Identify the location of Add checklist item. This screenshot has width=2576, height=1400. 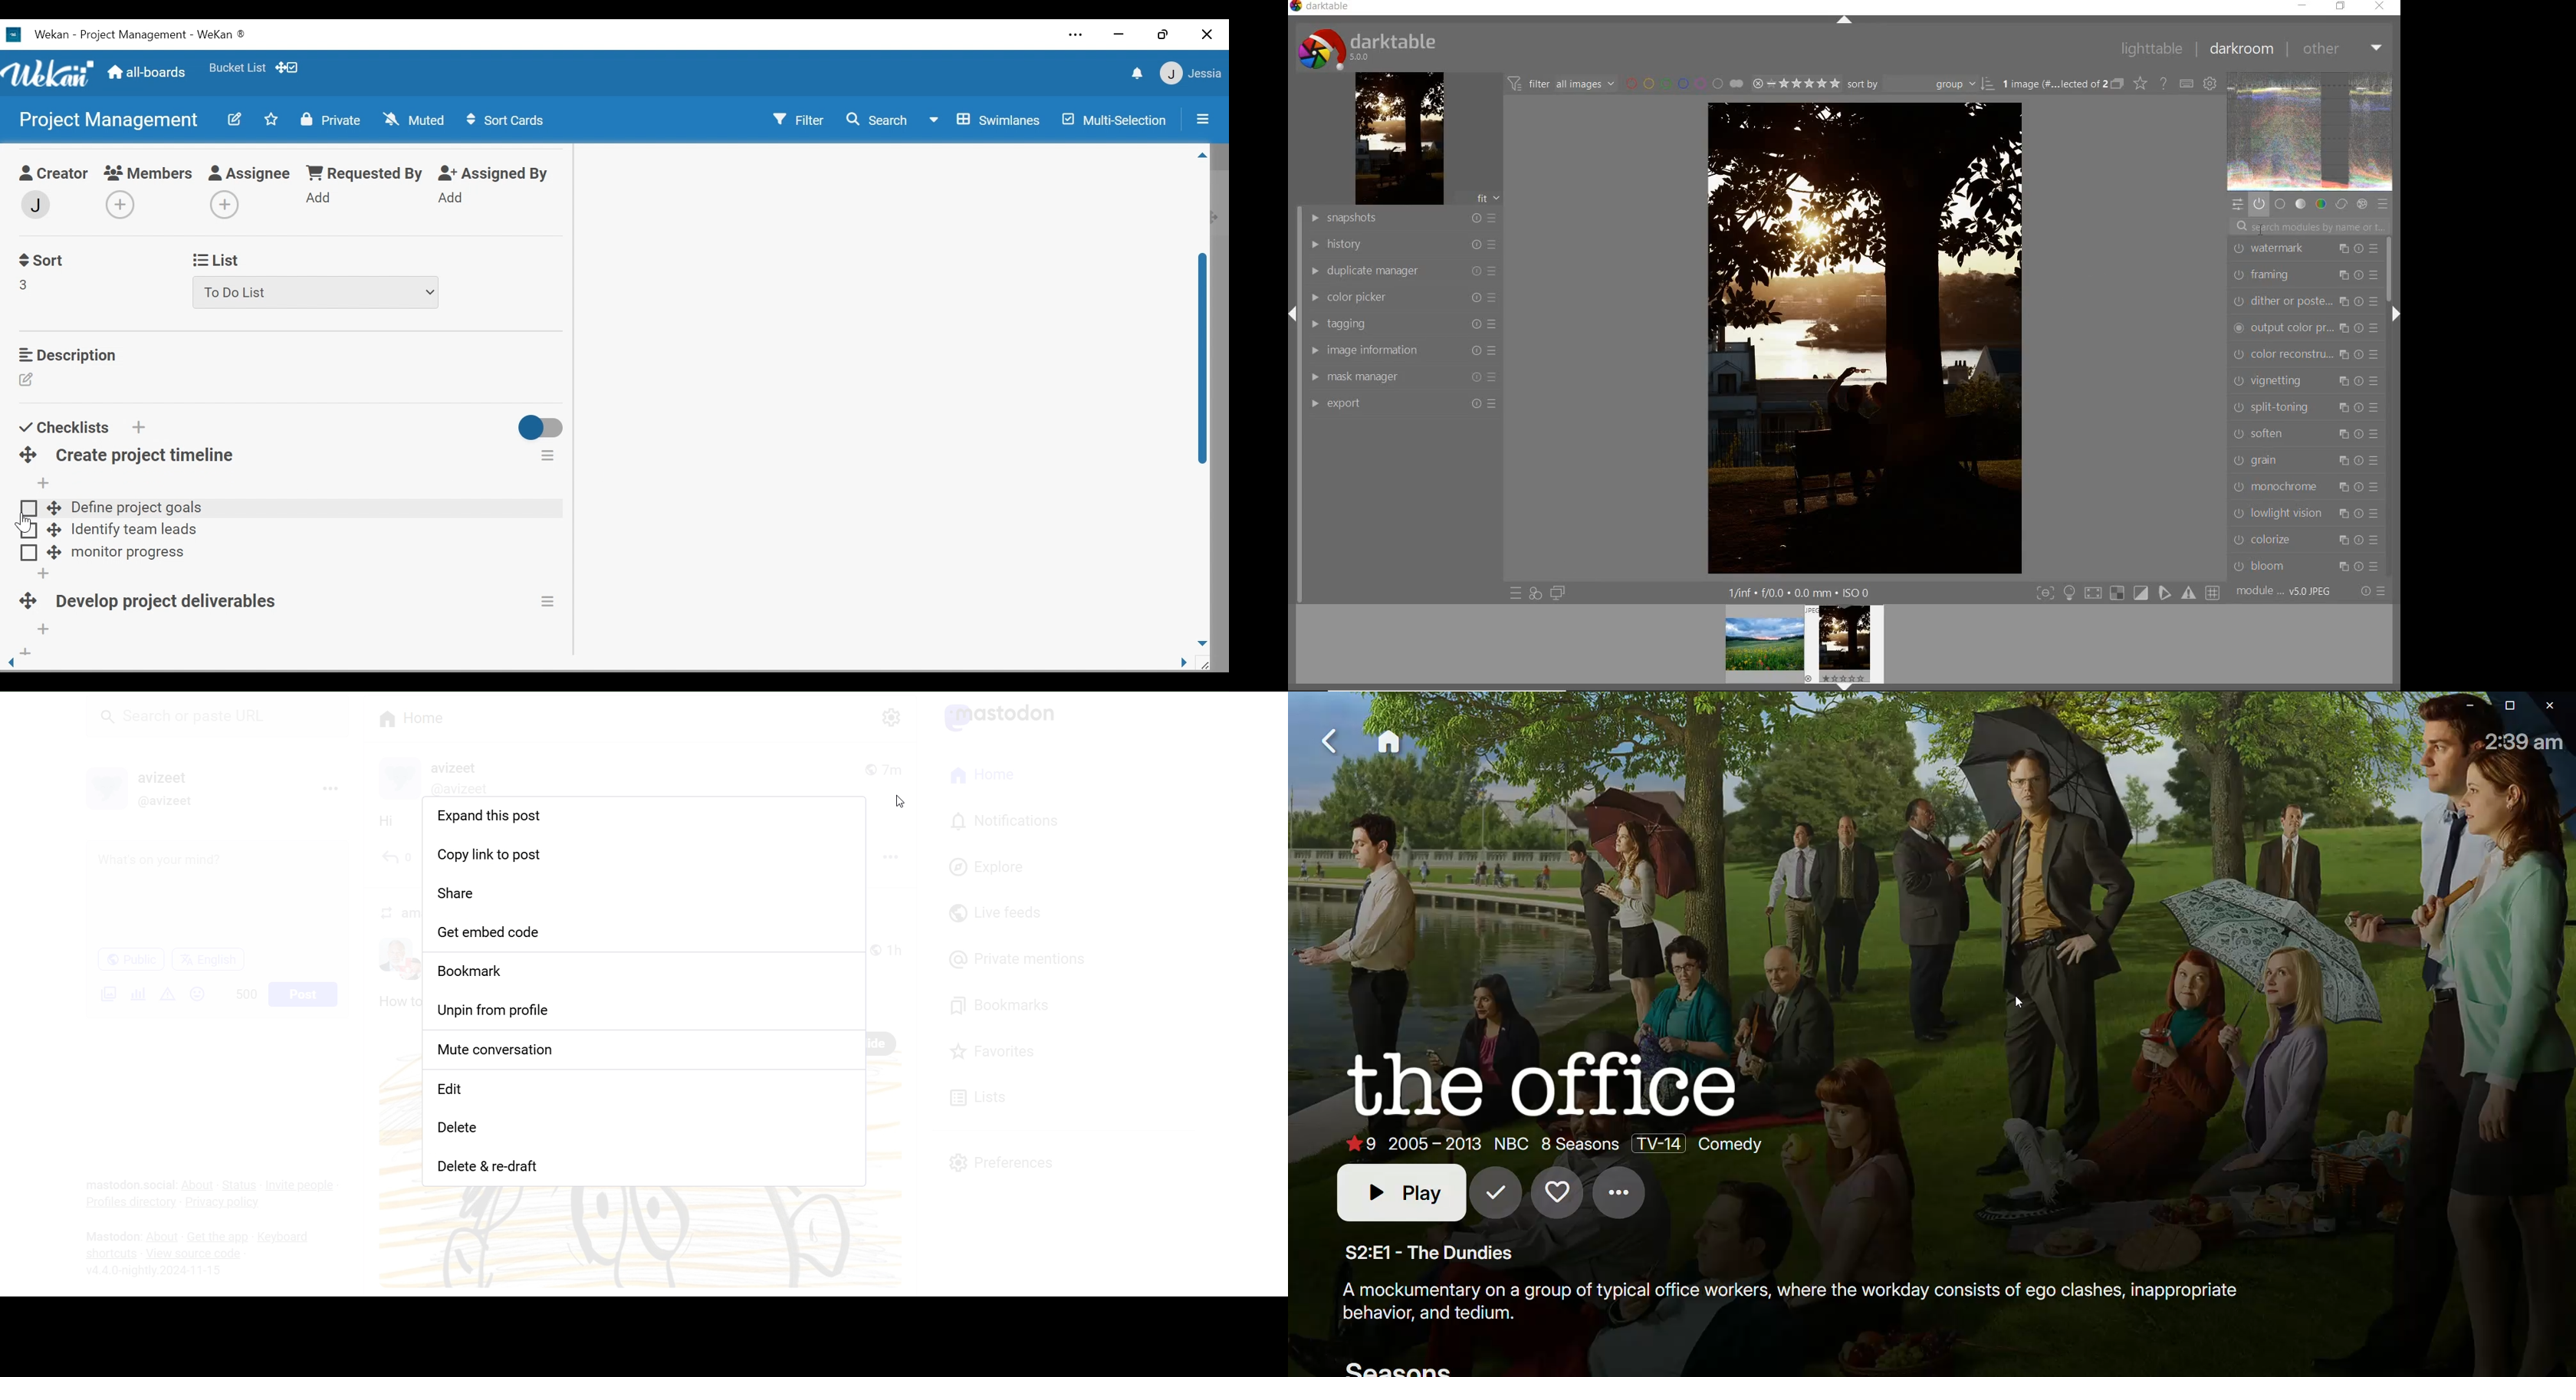
(44, 630).